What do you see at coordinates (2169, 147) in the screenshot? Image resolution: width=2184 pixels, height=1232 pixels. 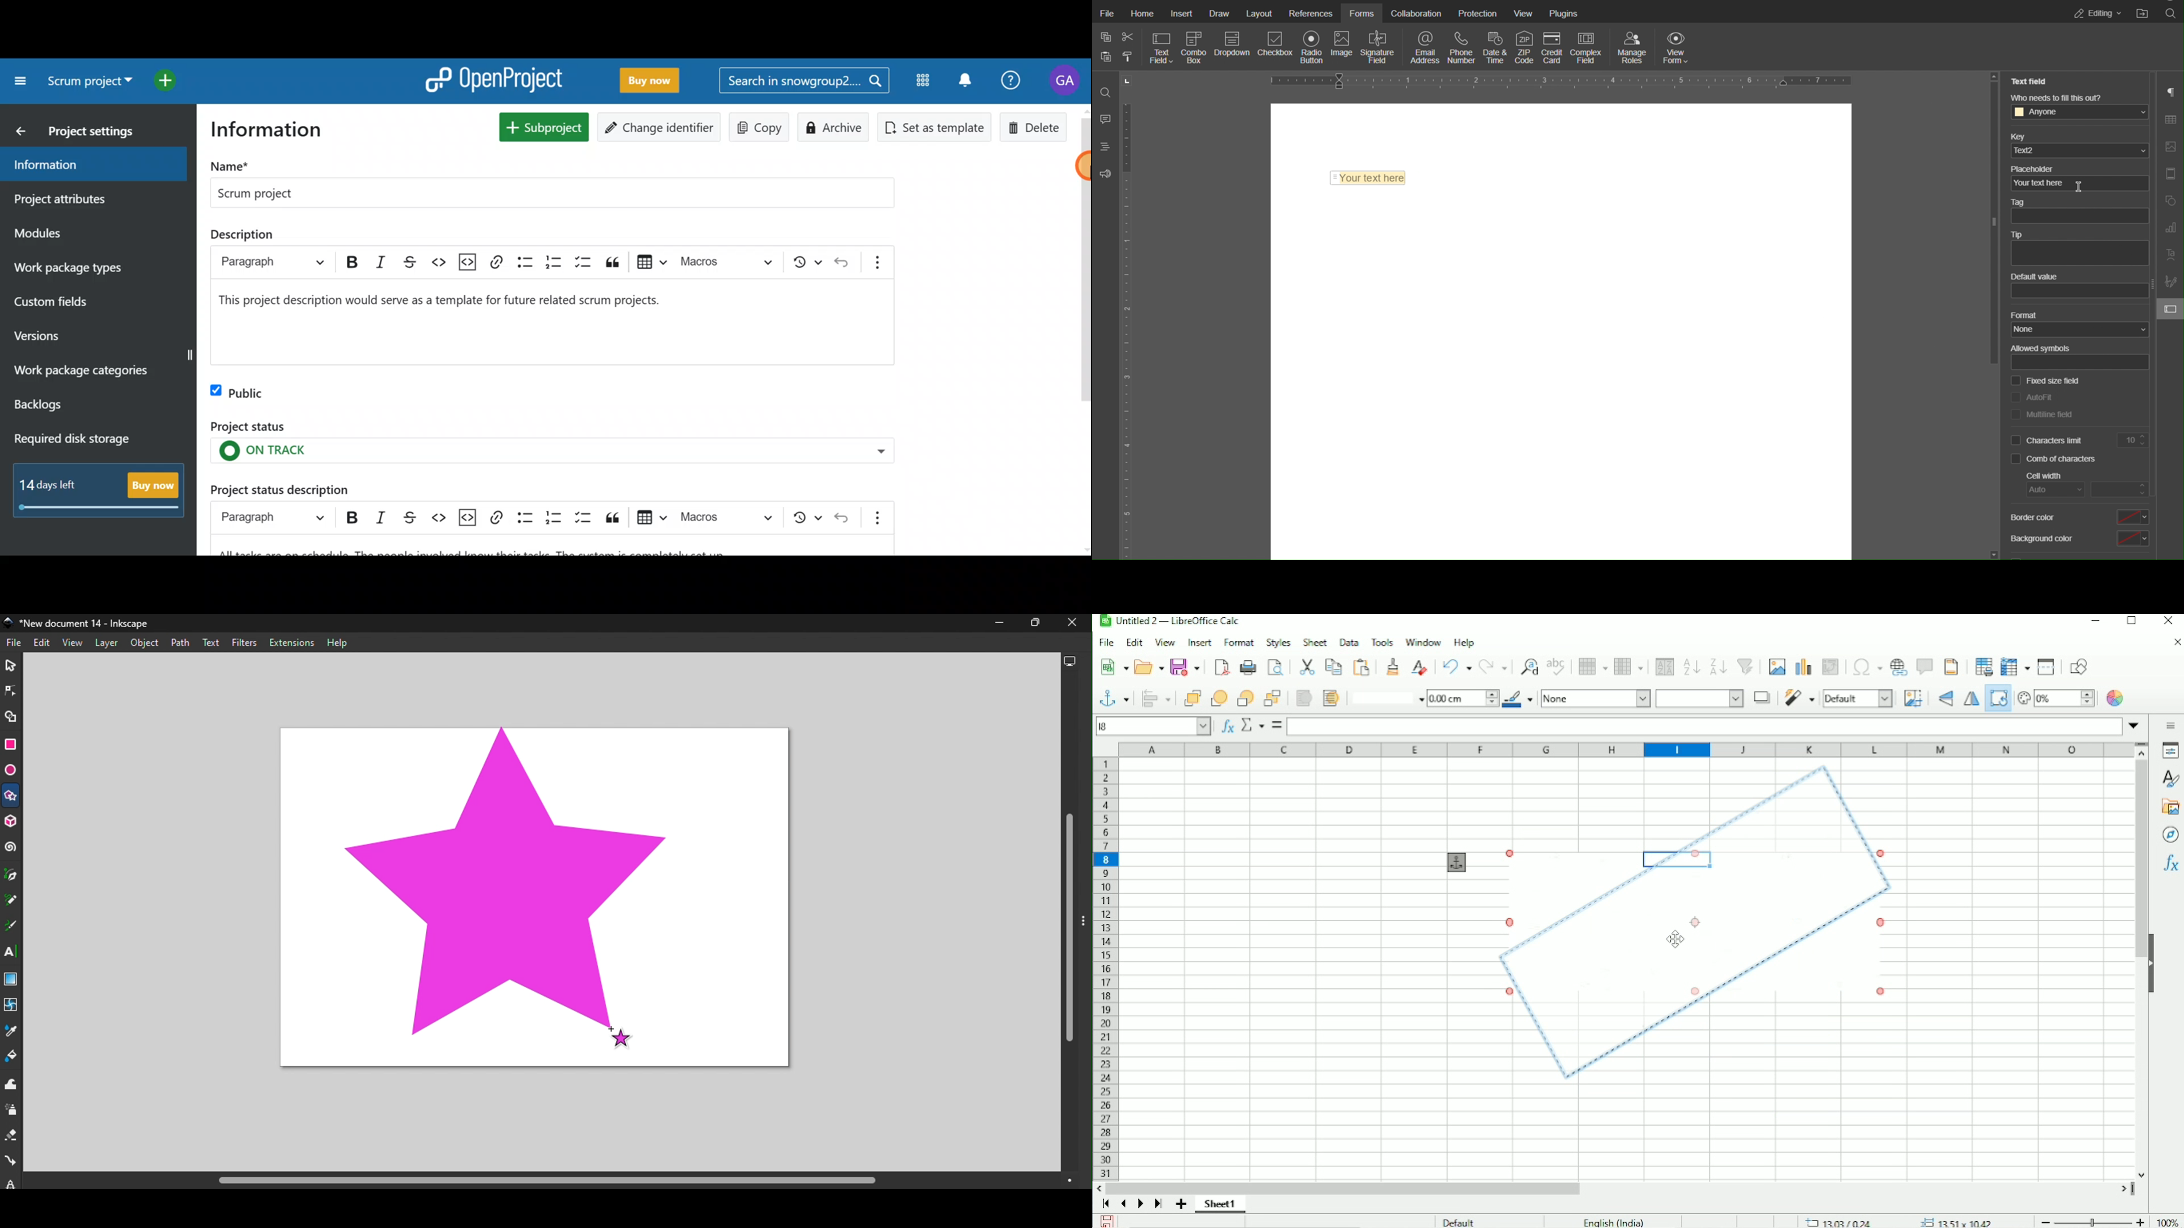 I see `Image Settings` at bounding box center [2169, 147].